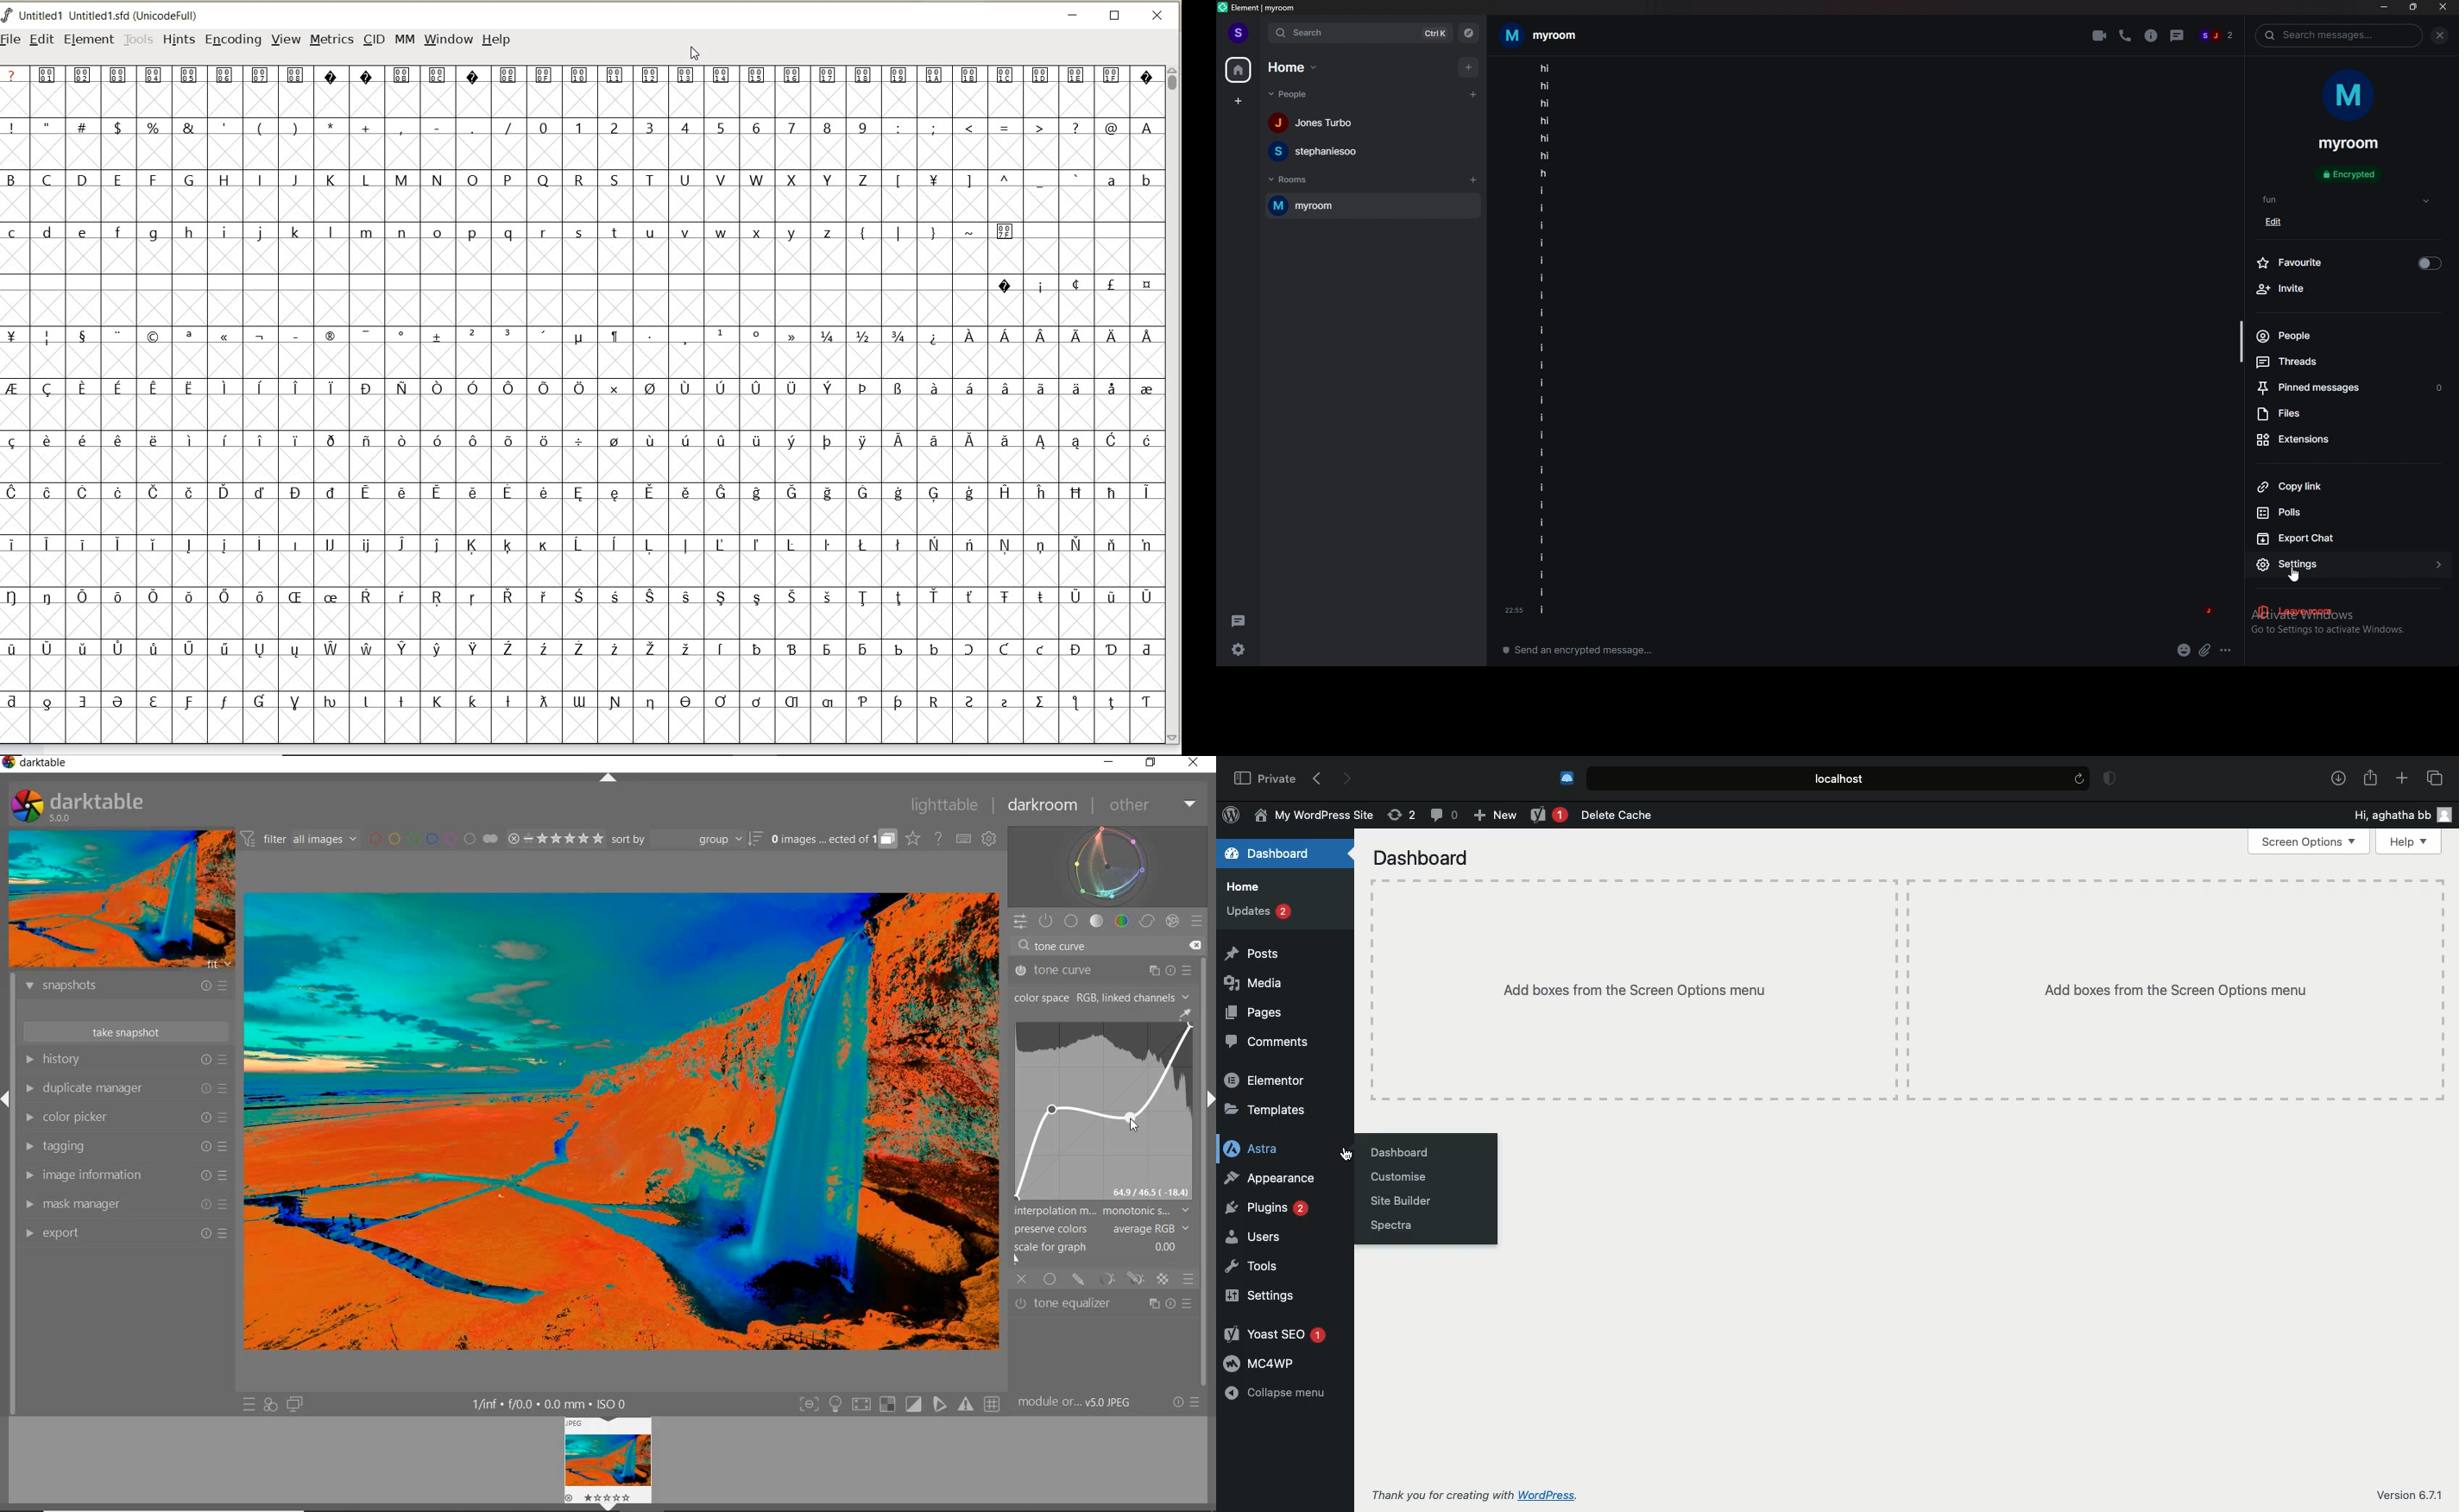 The width and height of the screenshot is (2464, 1512). I want to click on Add new tab, so click(2402, 781).